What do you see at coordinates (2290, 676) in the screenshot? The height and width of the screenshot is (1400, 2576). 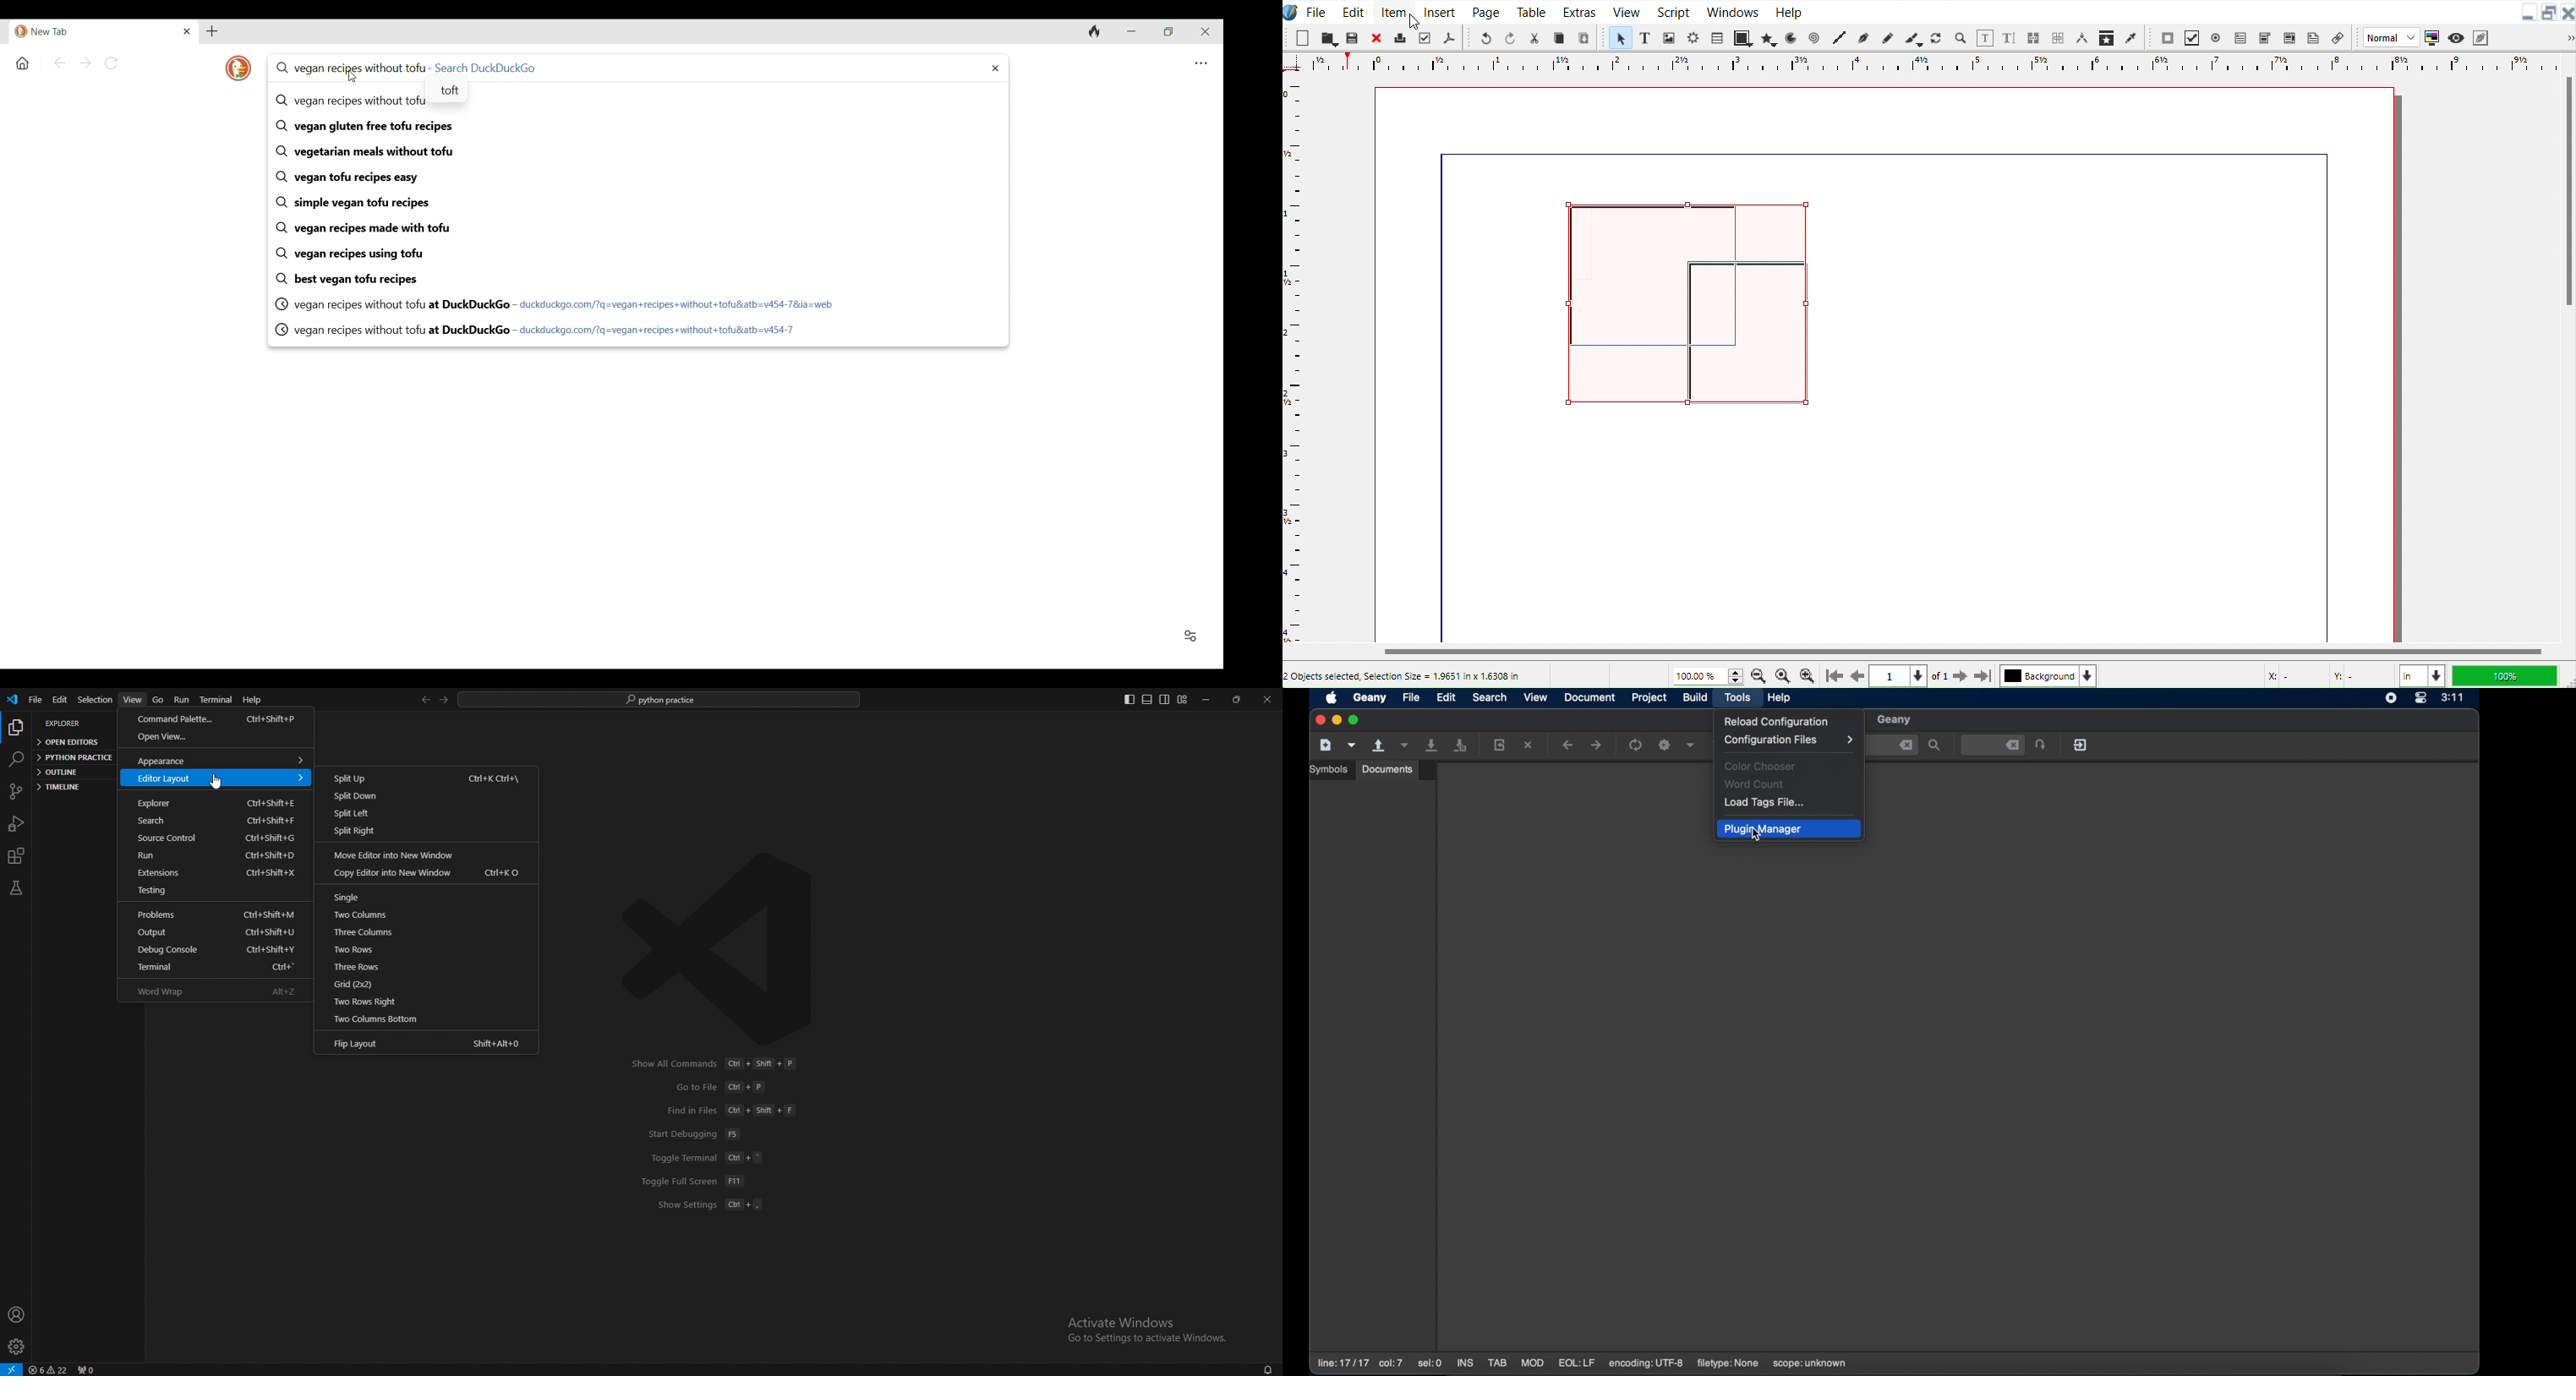 I see `X Co-ordinate` at bounding box center [2290, 676].